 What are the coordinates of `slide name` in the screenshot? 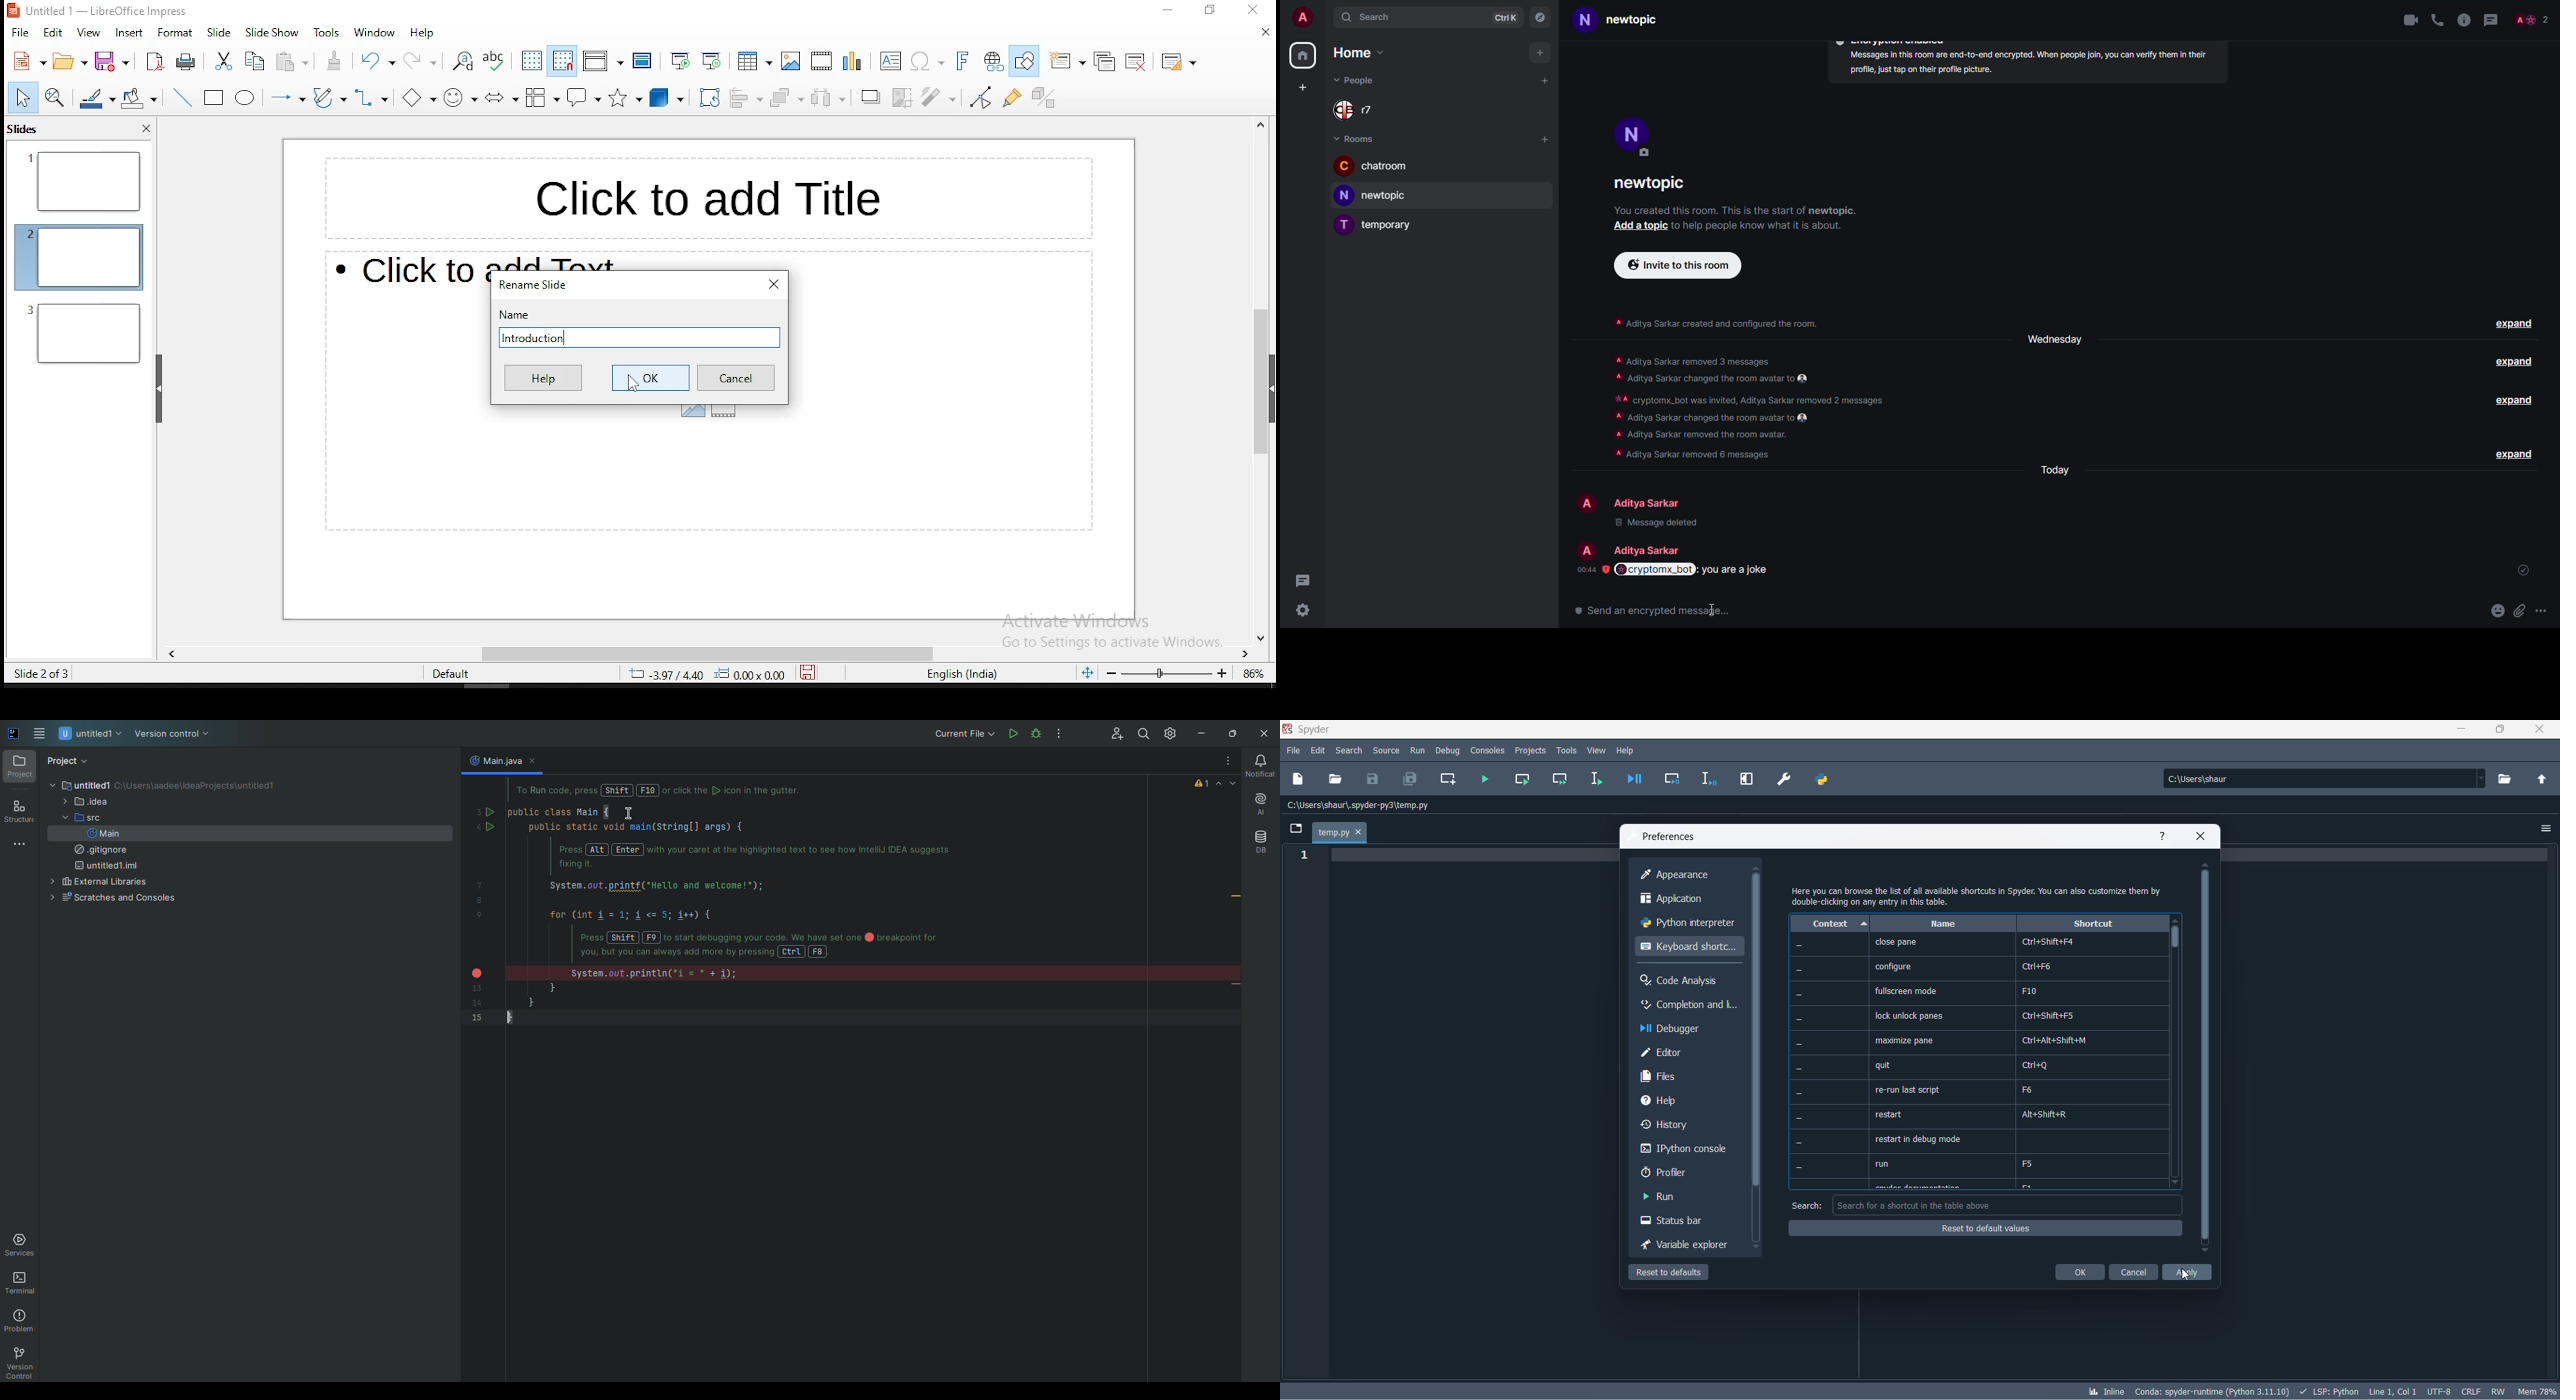 It's located at (640, 335).